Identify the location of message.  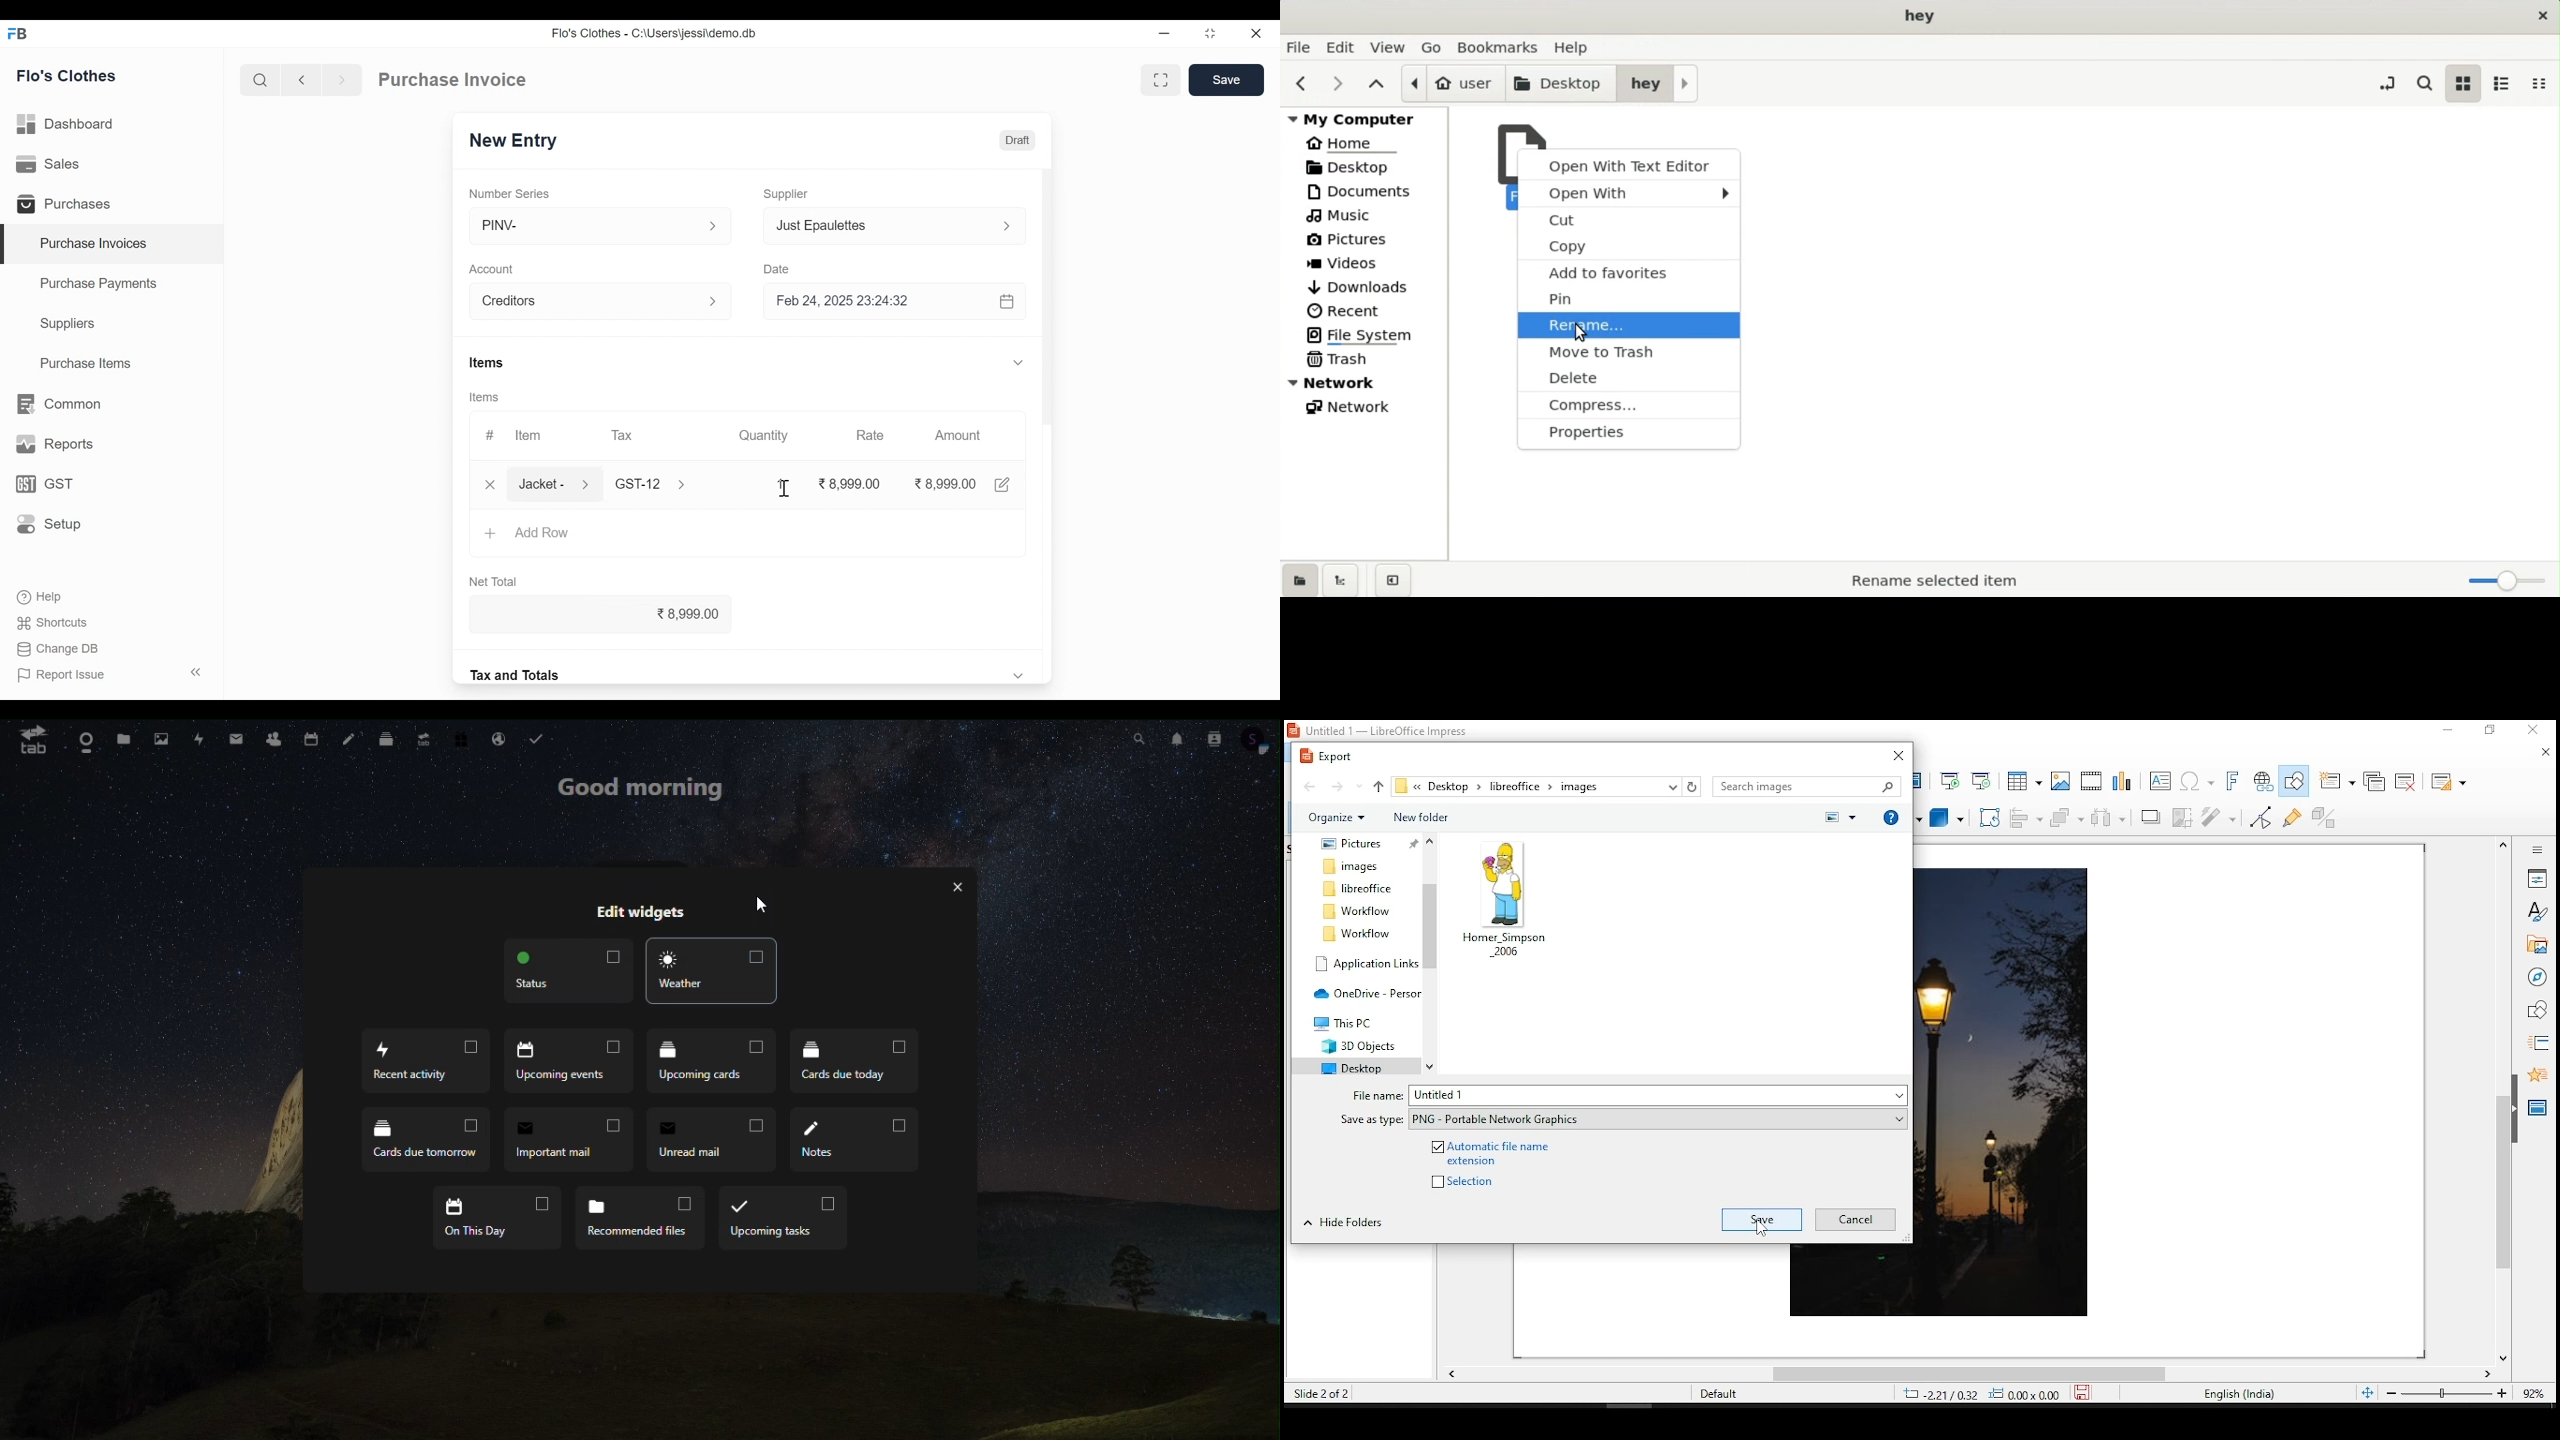
(234, 739).